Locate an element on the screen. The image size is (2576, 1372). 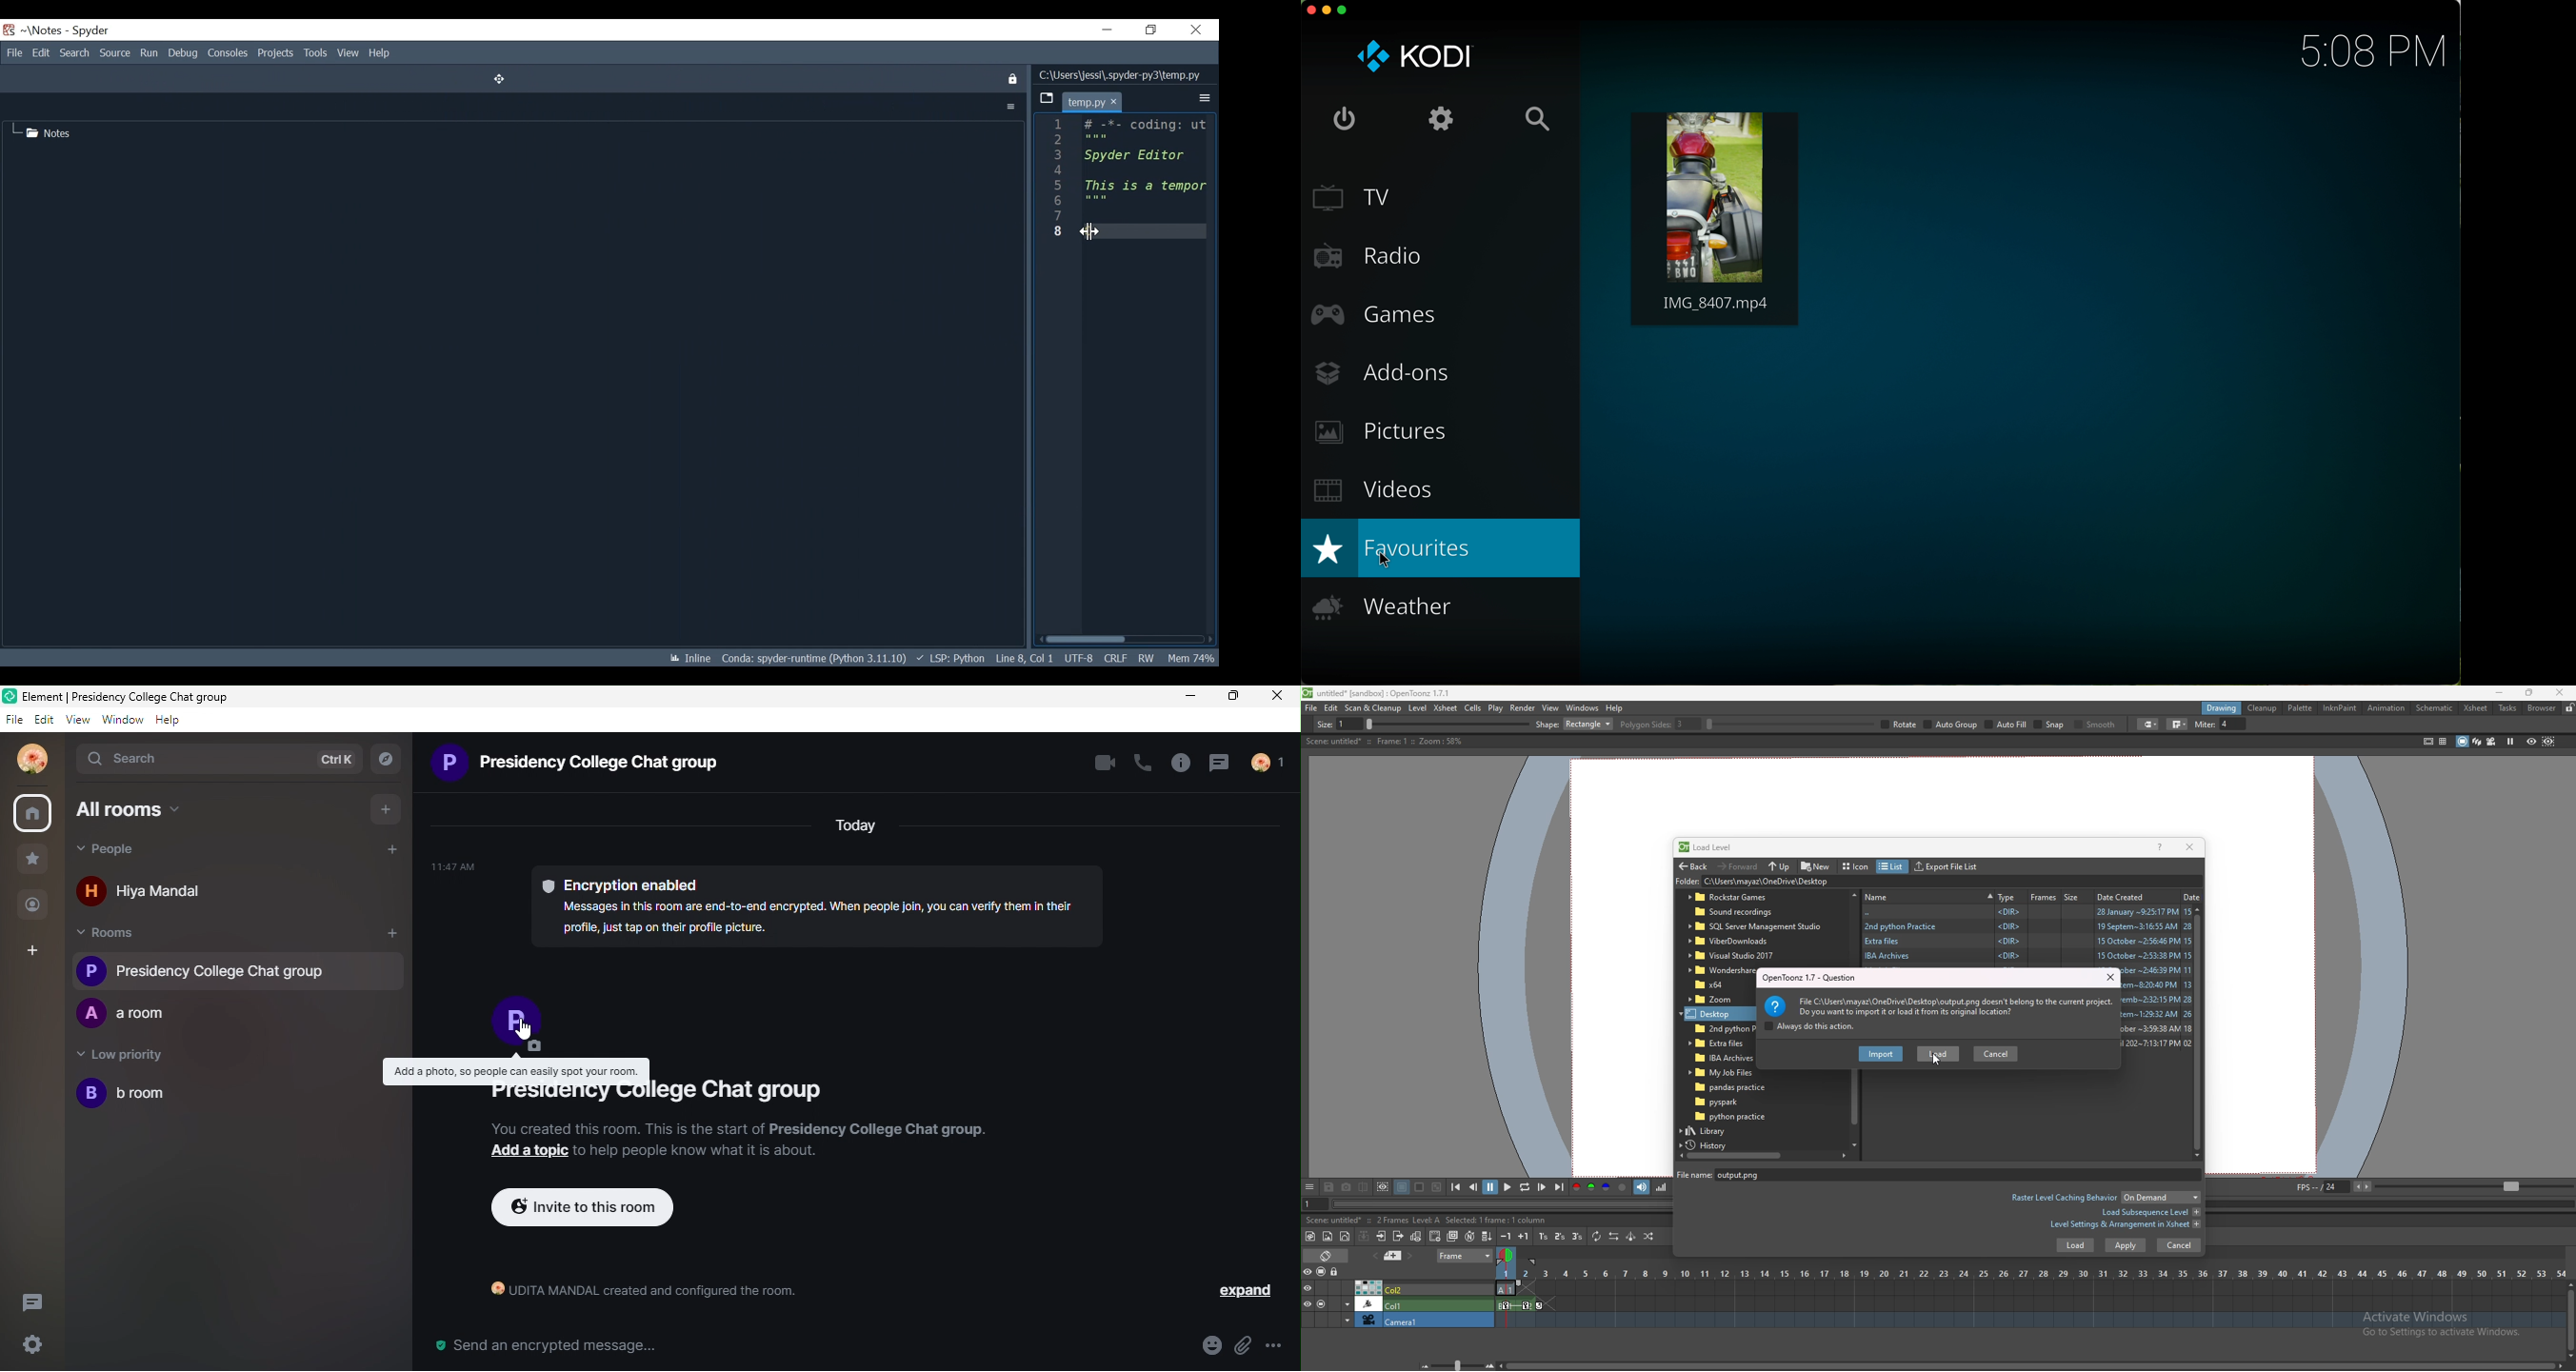
folder is located at coordinates (1746, 897).